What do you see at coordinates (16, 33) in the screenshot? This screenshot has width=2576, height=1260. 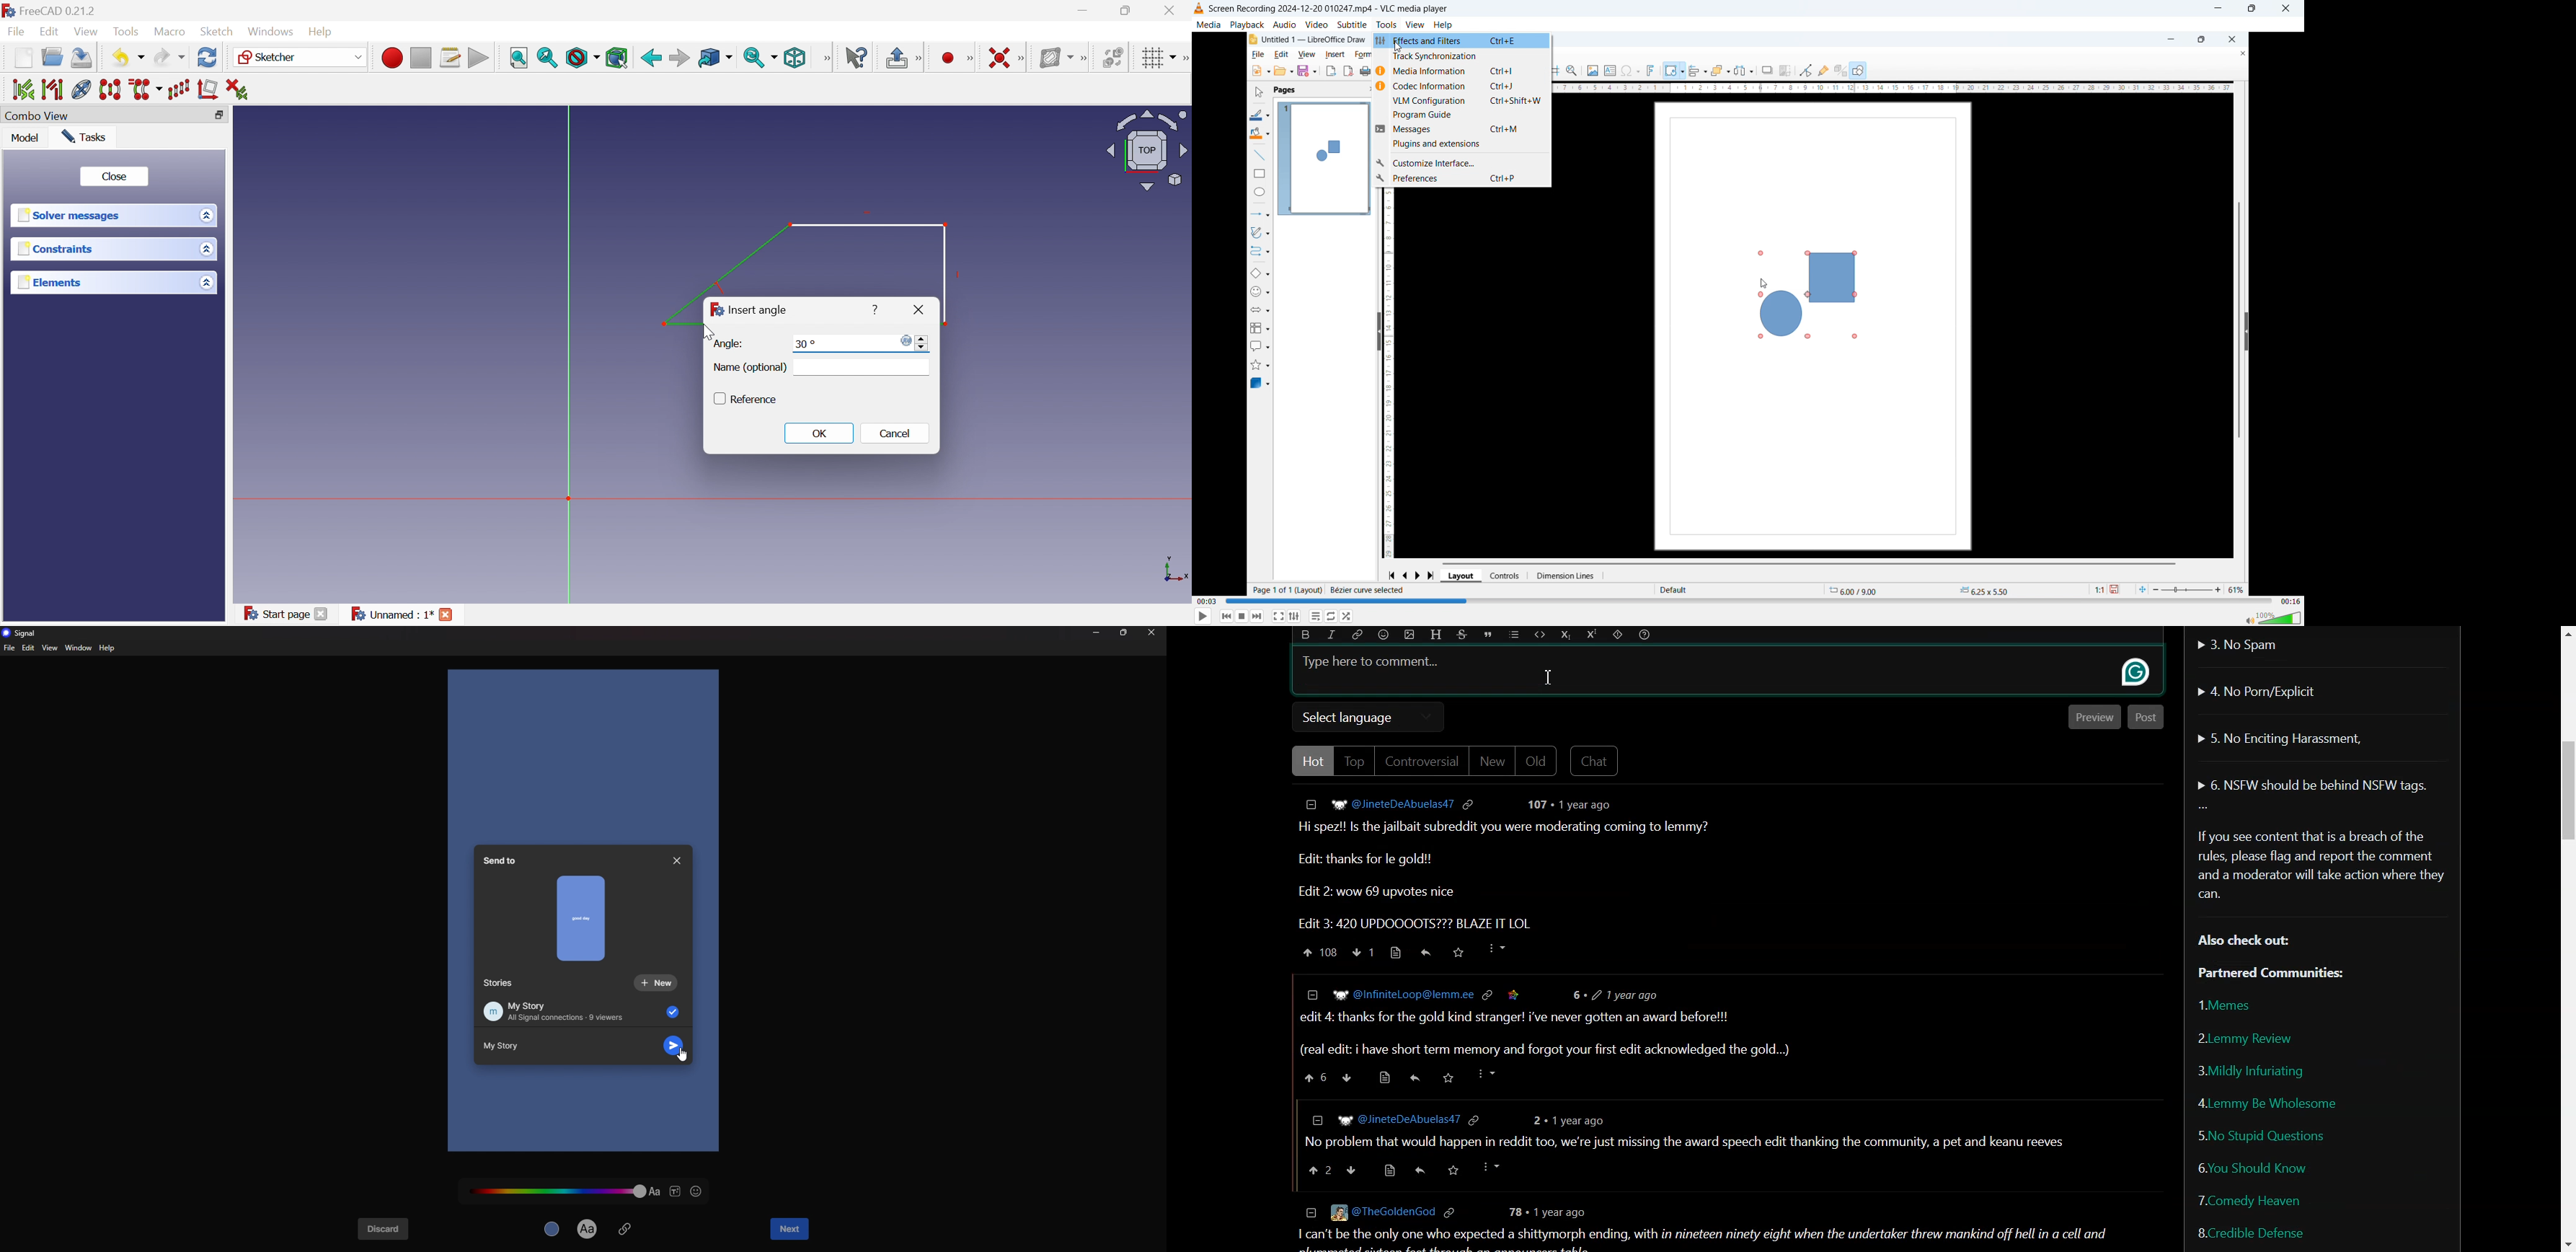 I see `File` at bounding box center [16, 33].